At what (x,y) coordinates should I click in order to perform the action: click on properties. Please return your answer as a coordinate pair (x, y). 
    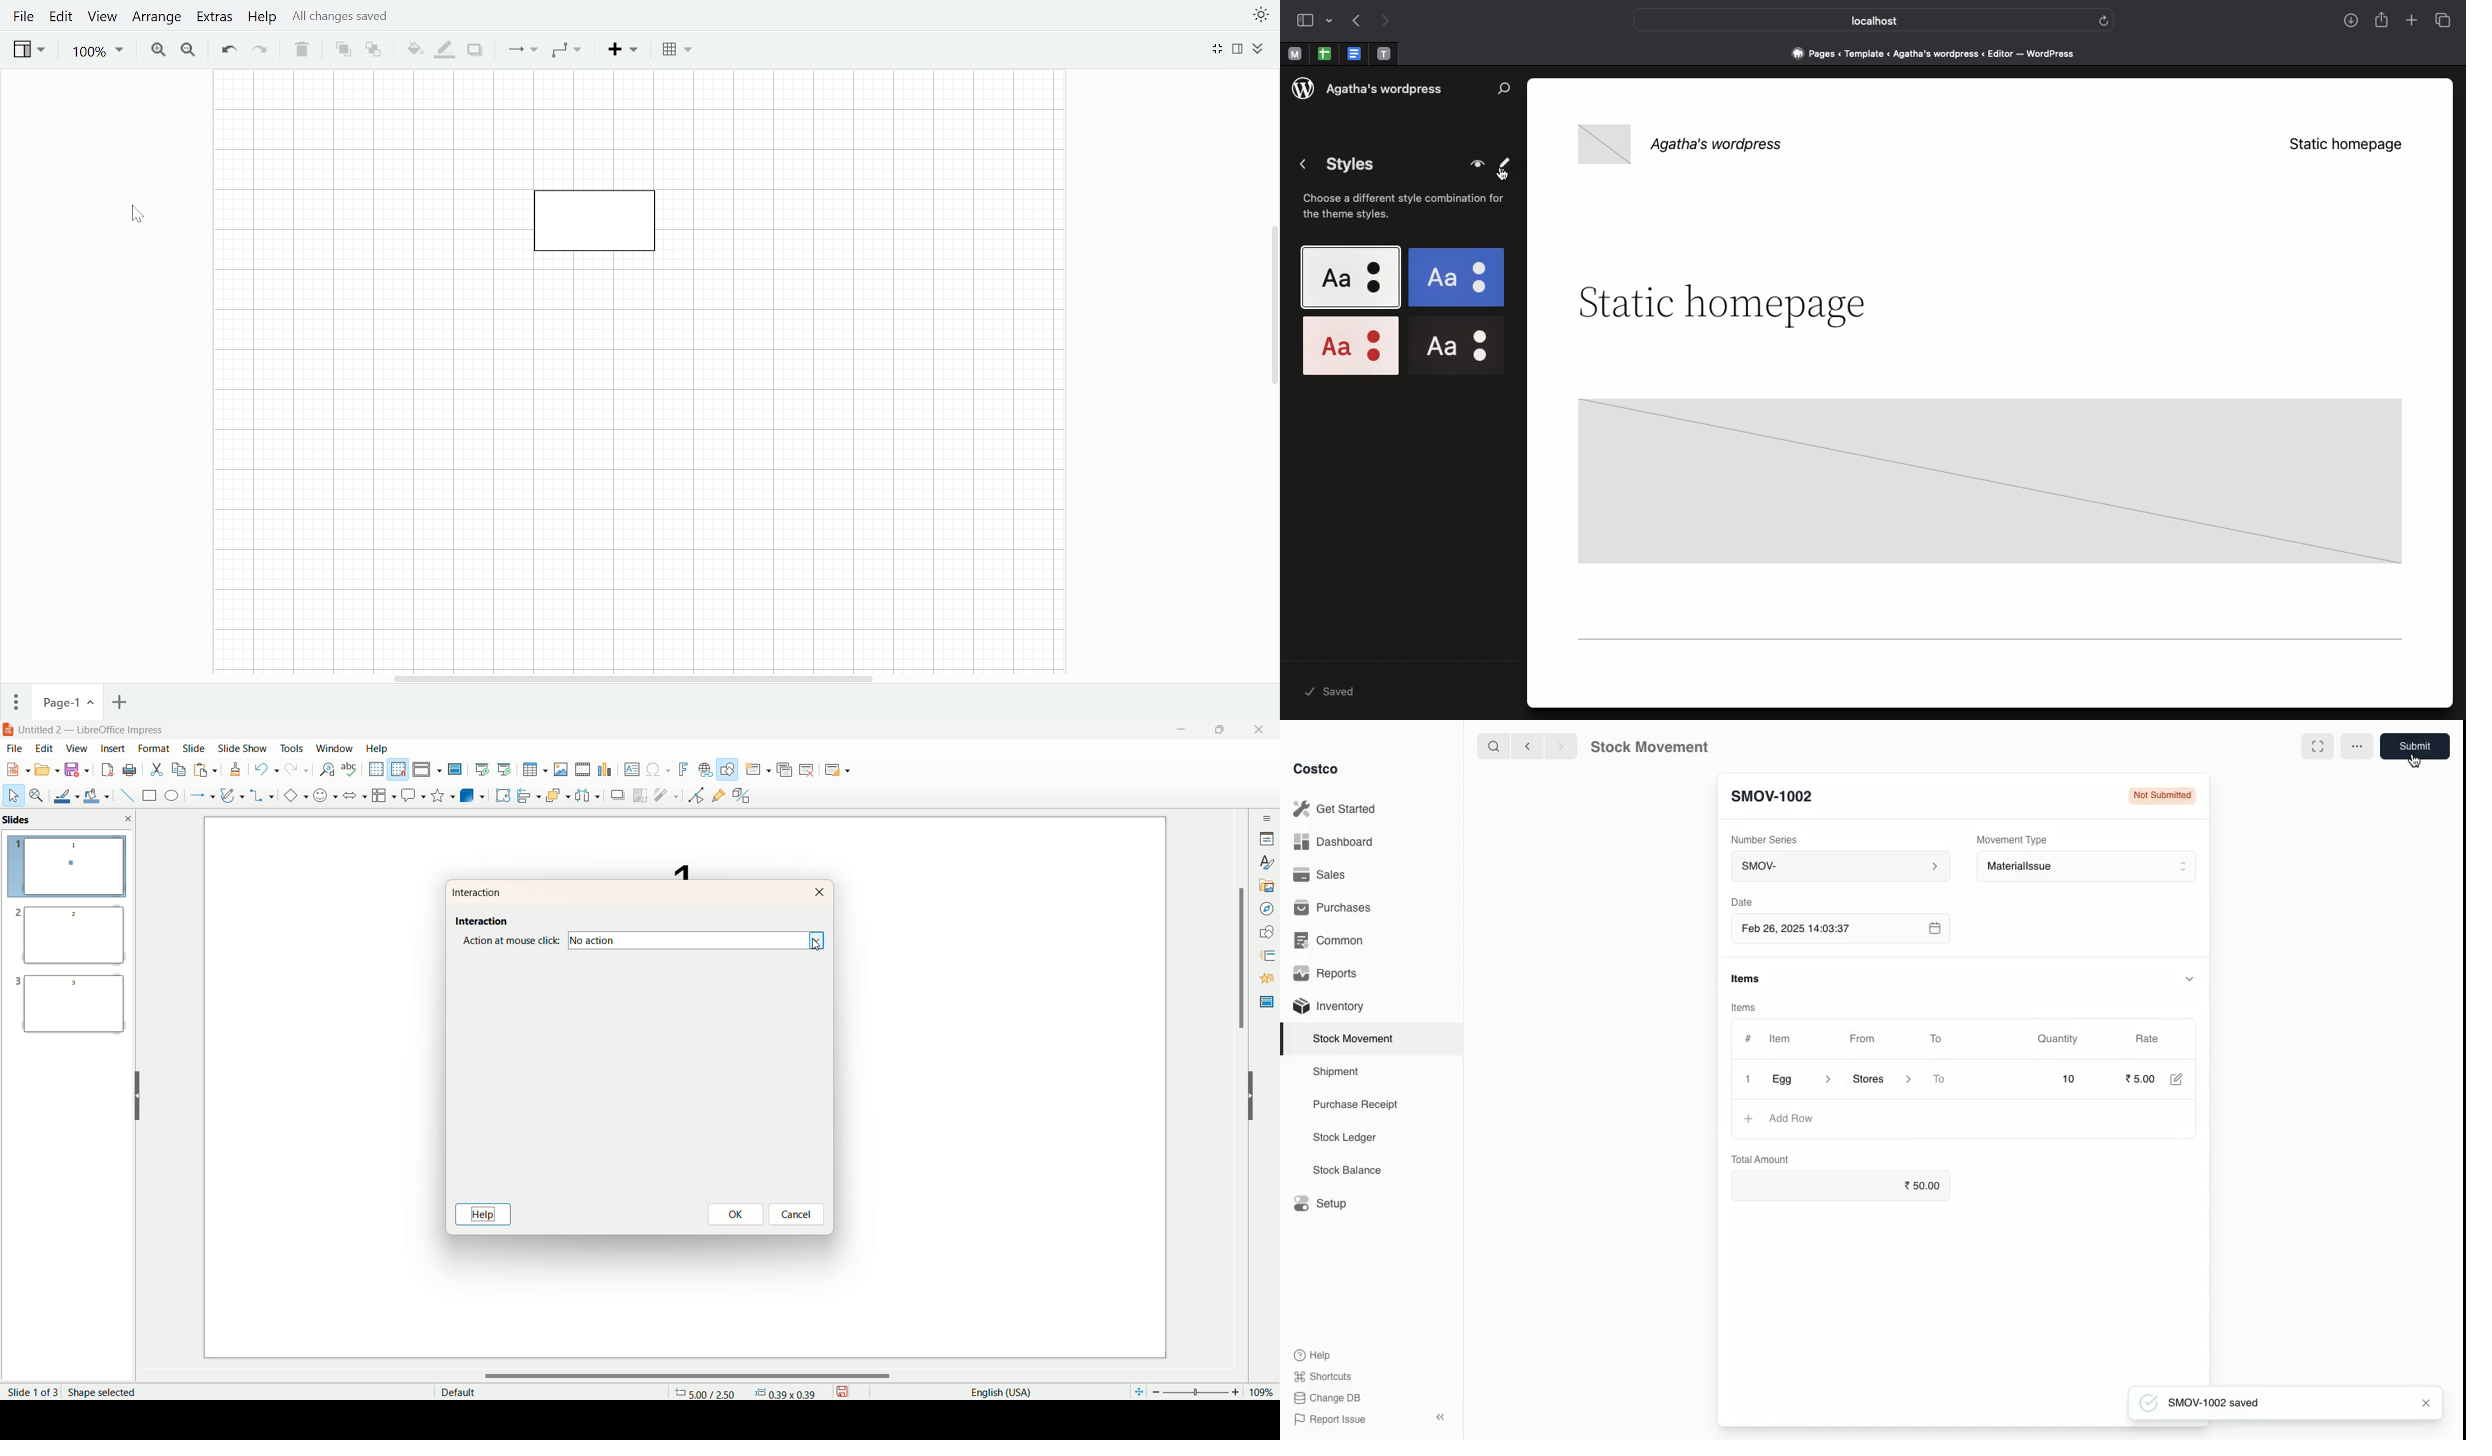
    Looking at the image, I should click on (1267, 837).